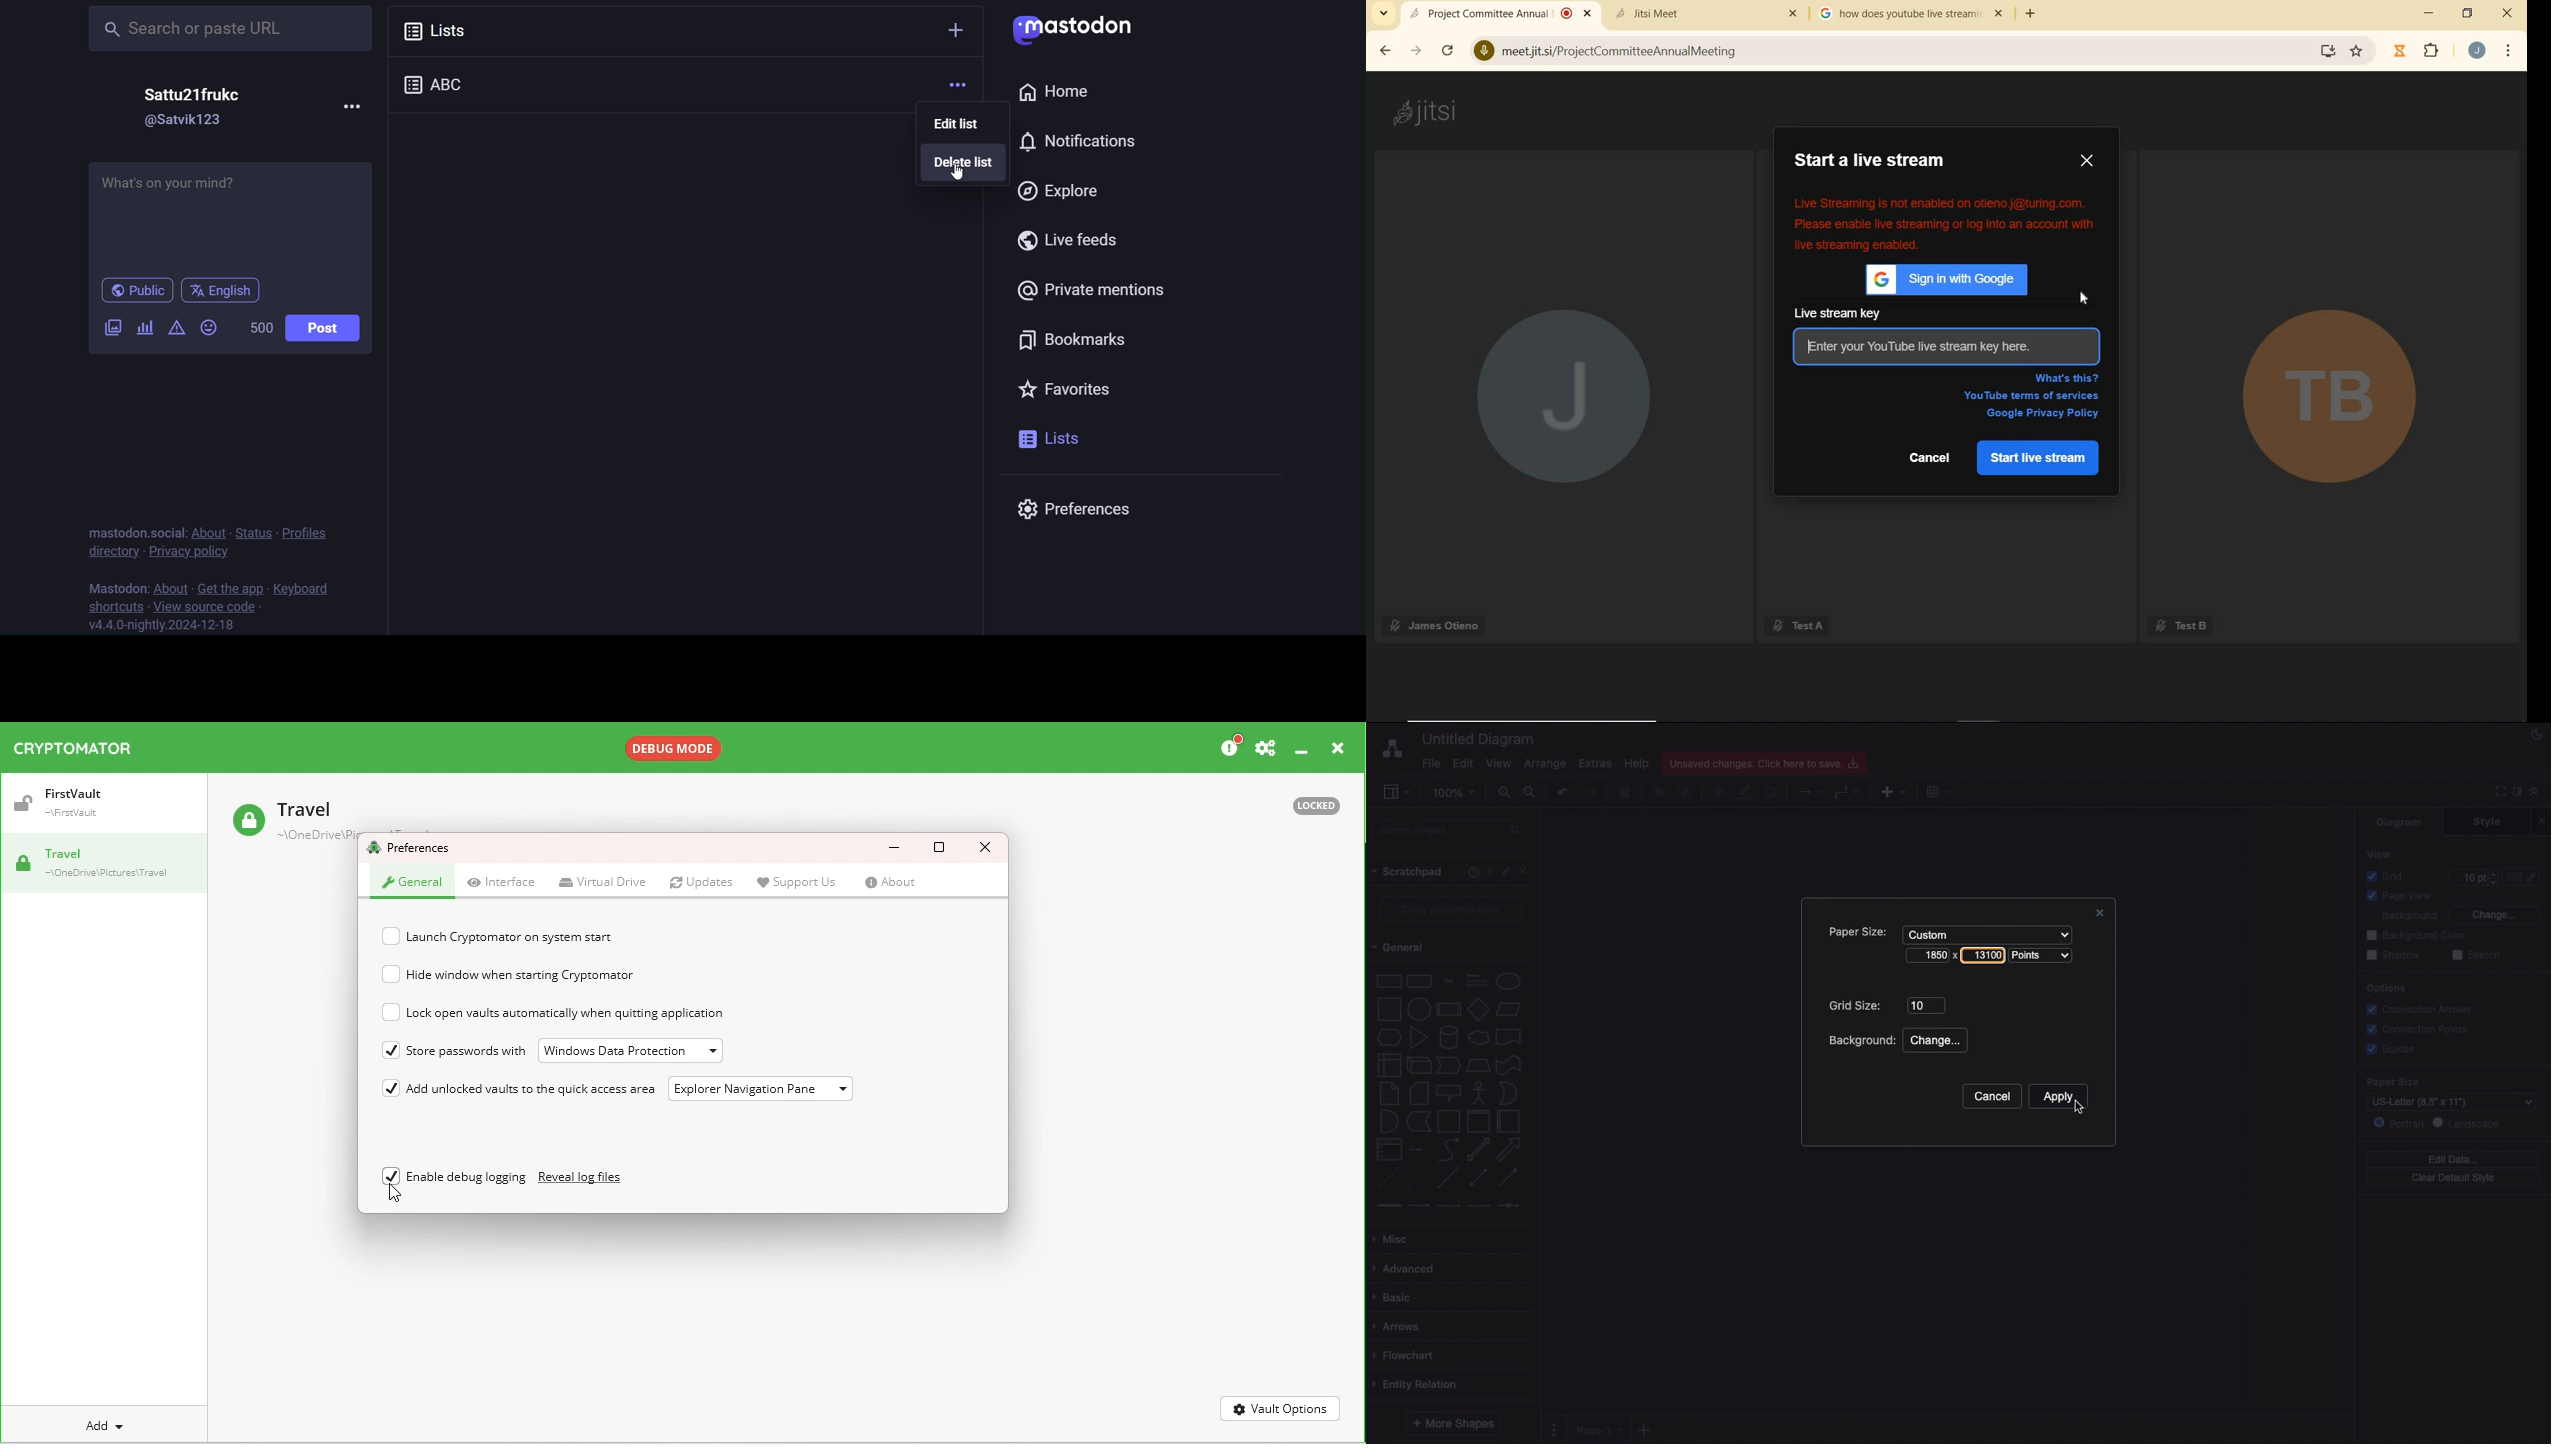 This screenshot has width=2576, height=1456. What do you see at coordinates (1386, 1180) in the screenshot?
I see `Dashed line` at bounding box center [1386, 1180].